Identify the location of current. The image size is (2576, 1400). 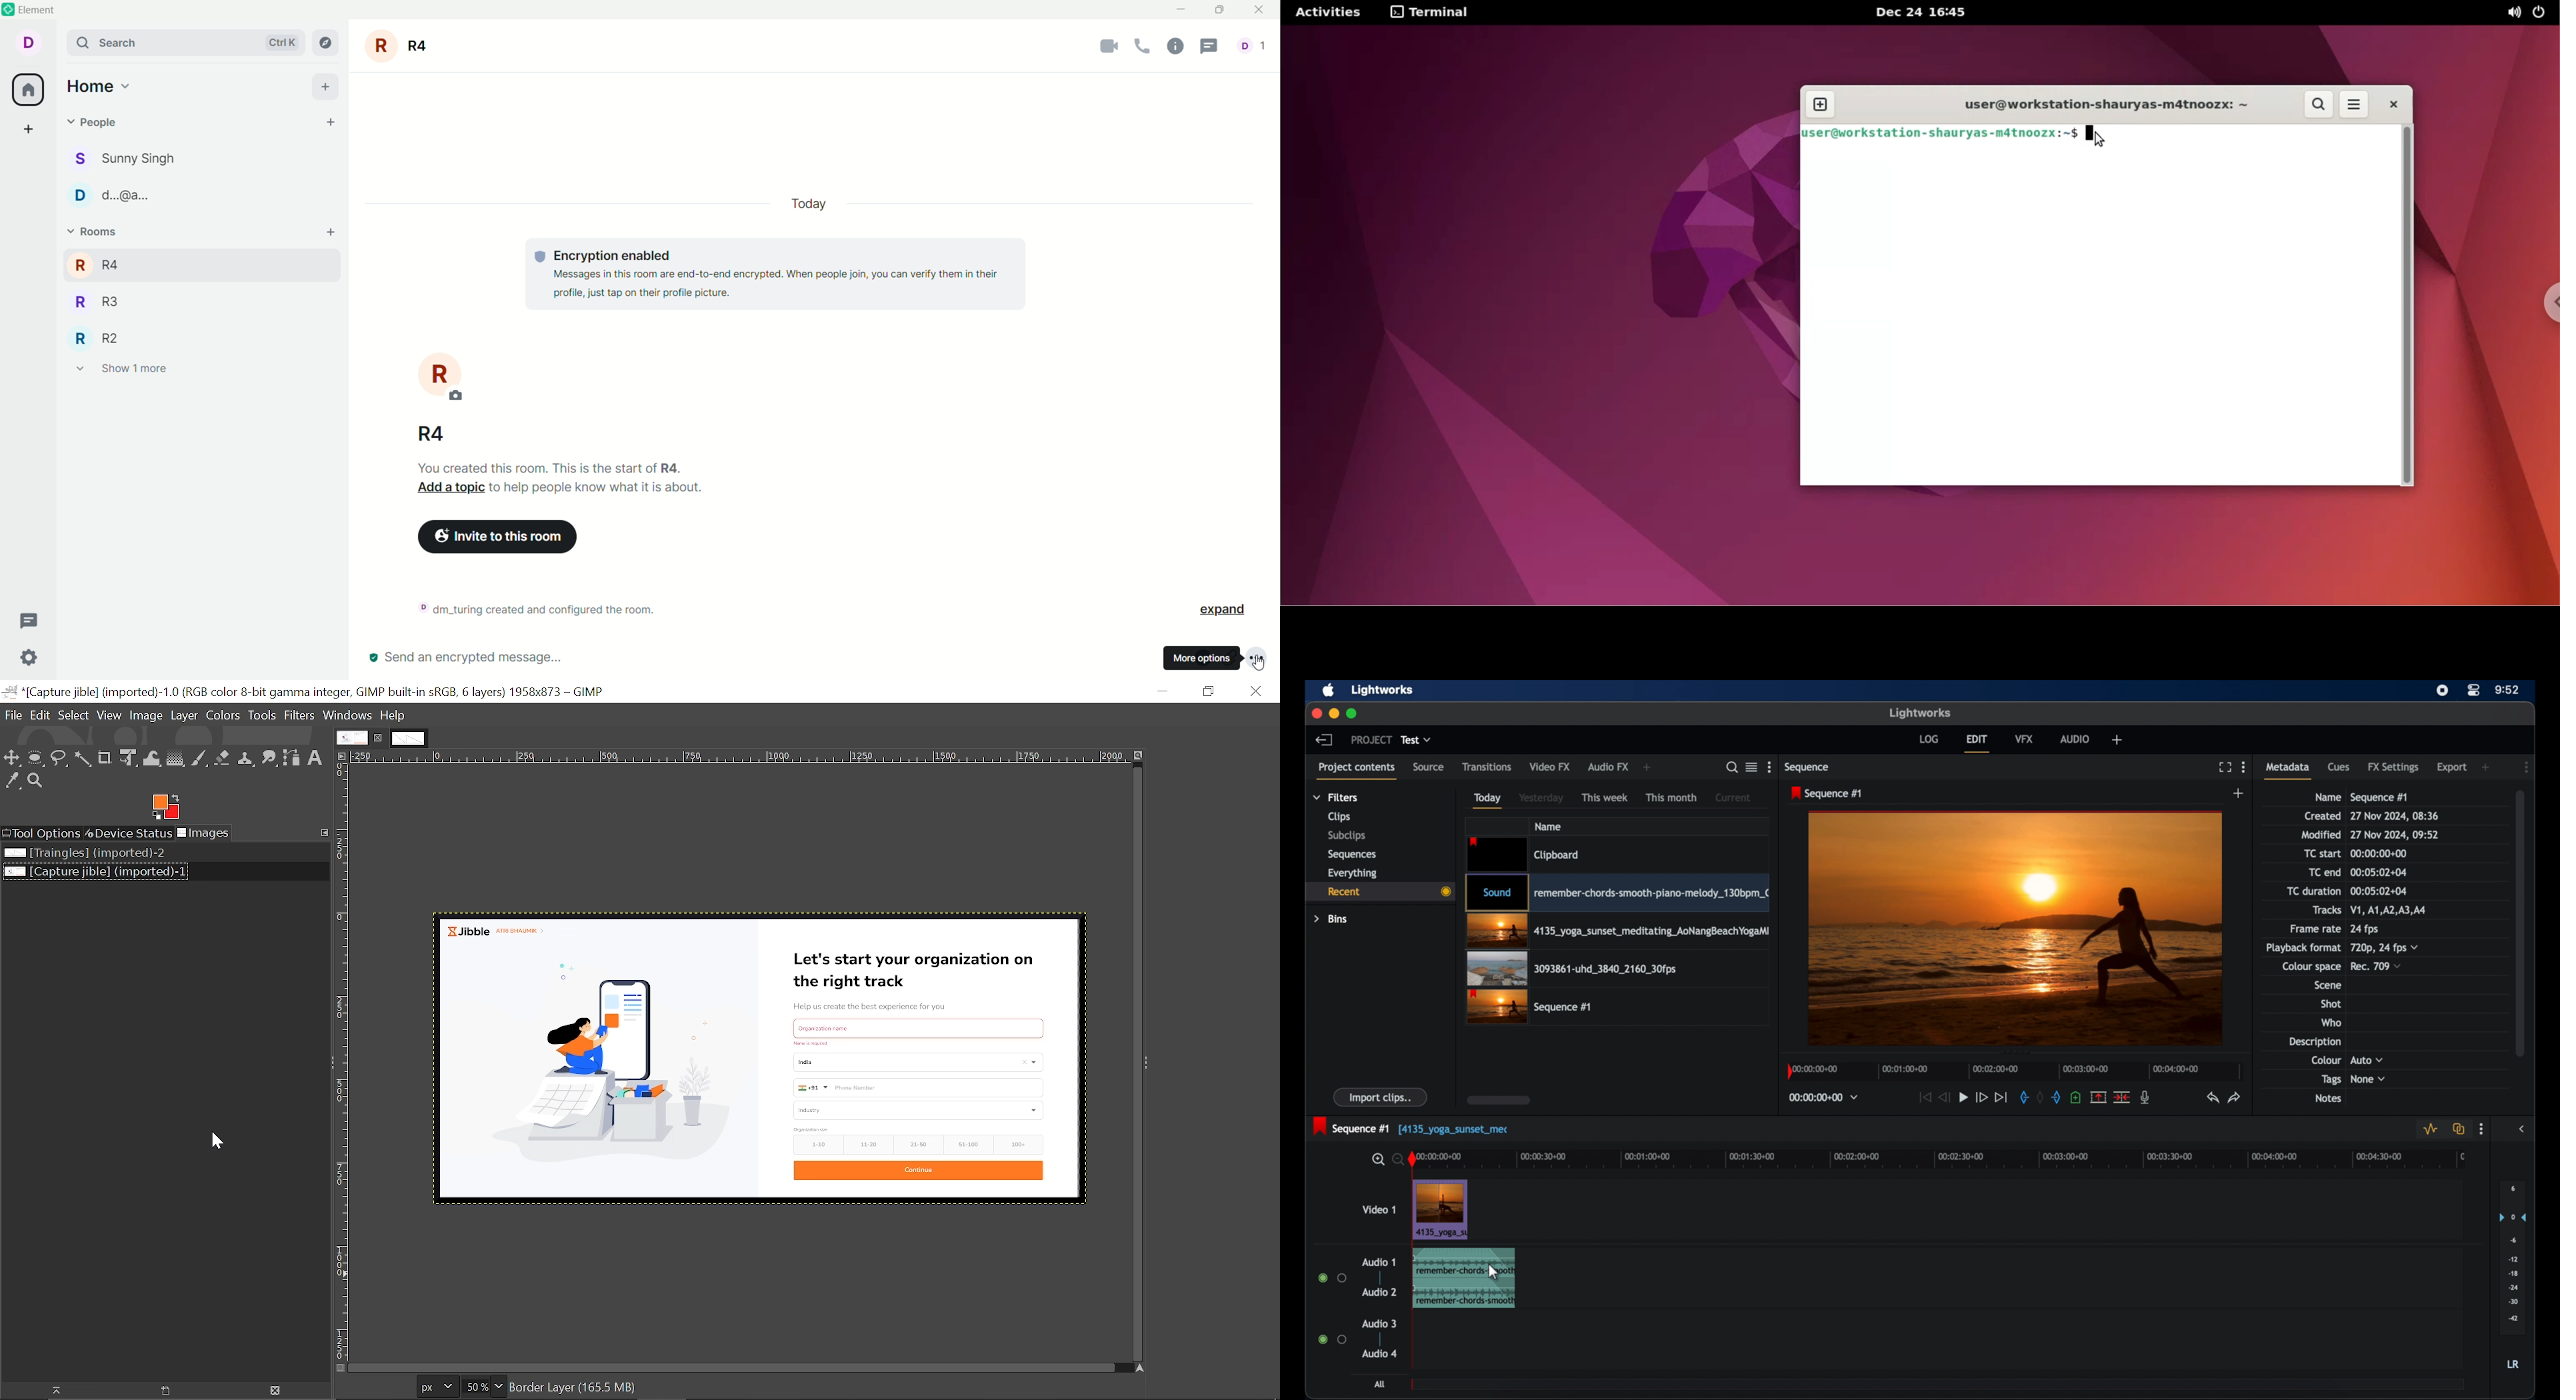
(1735, 797).